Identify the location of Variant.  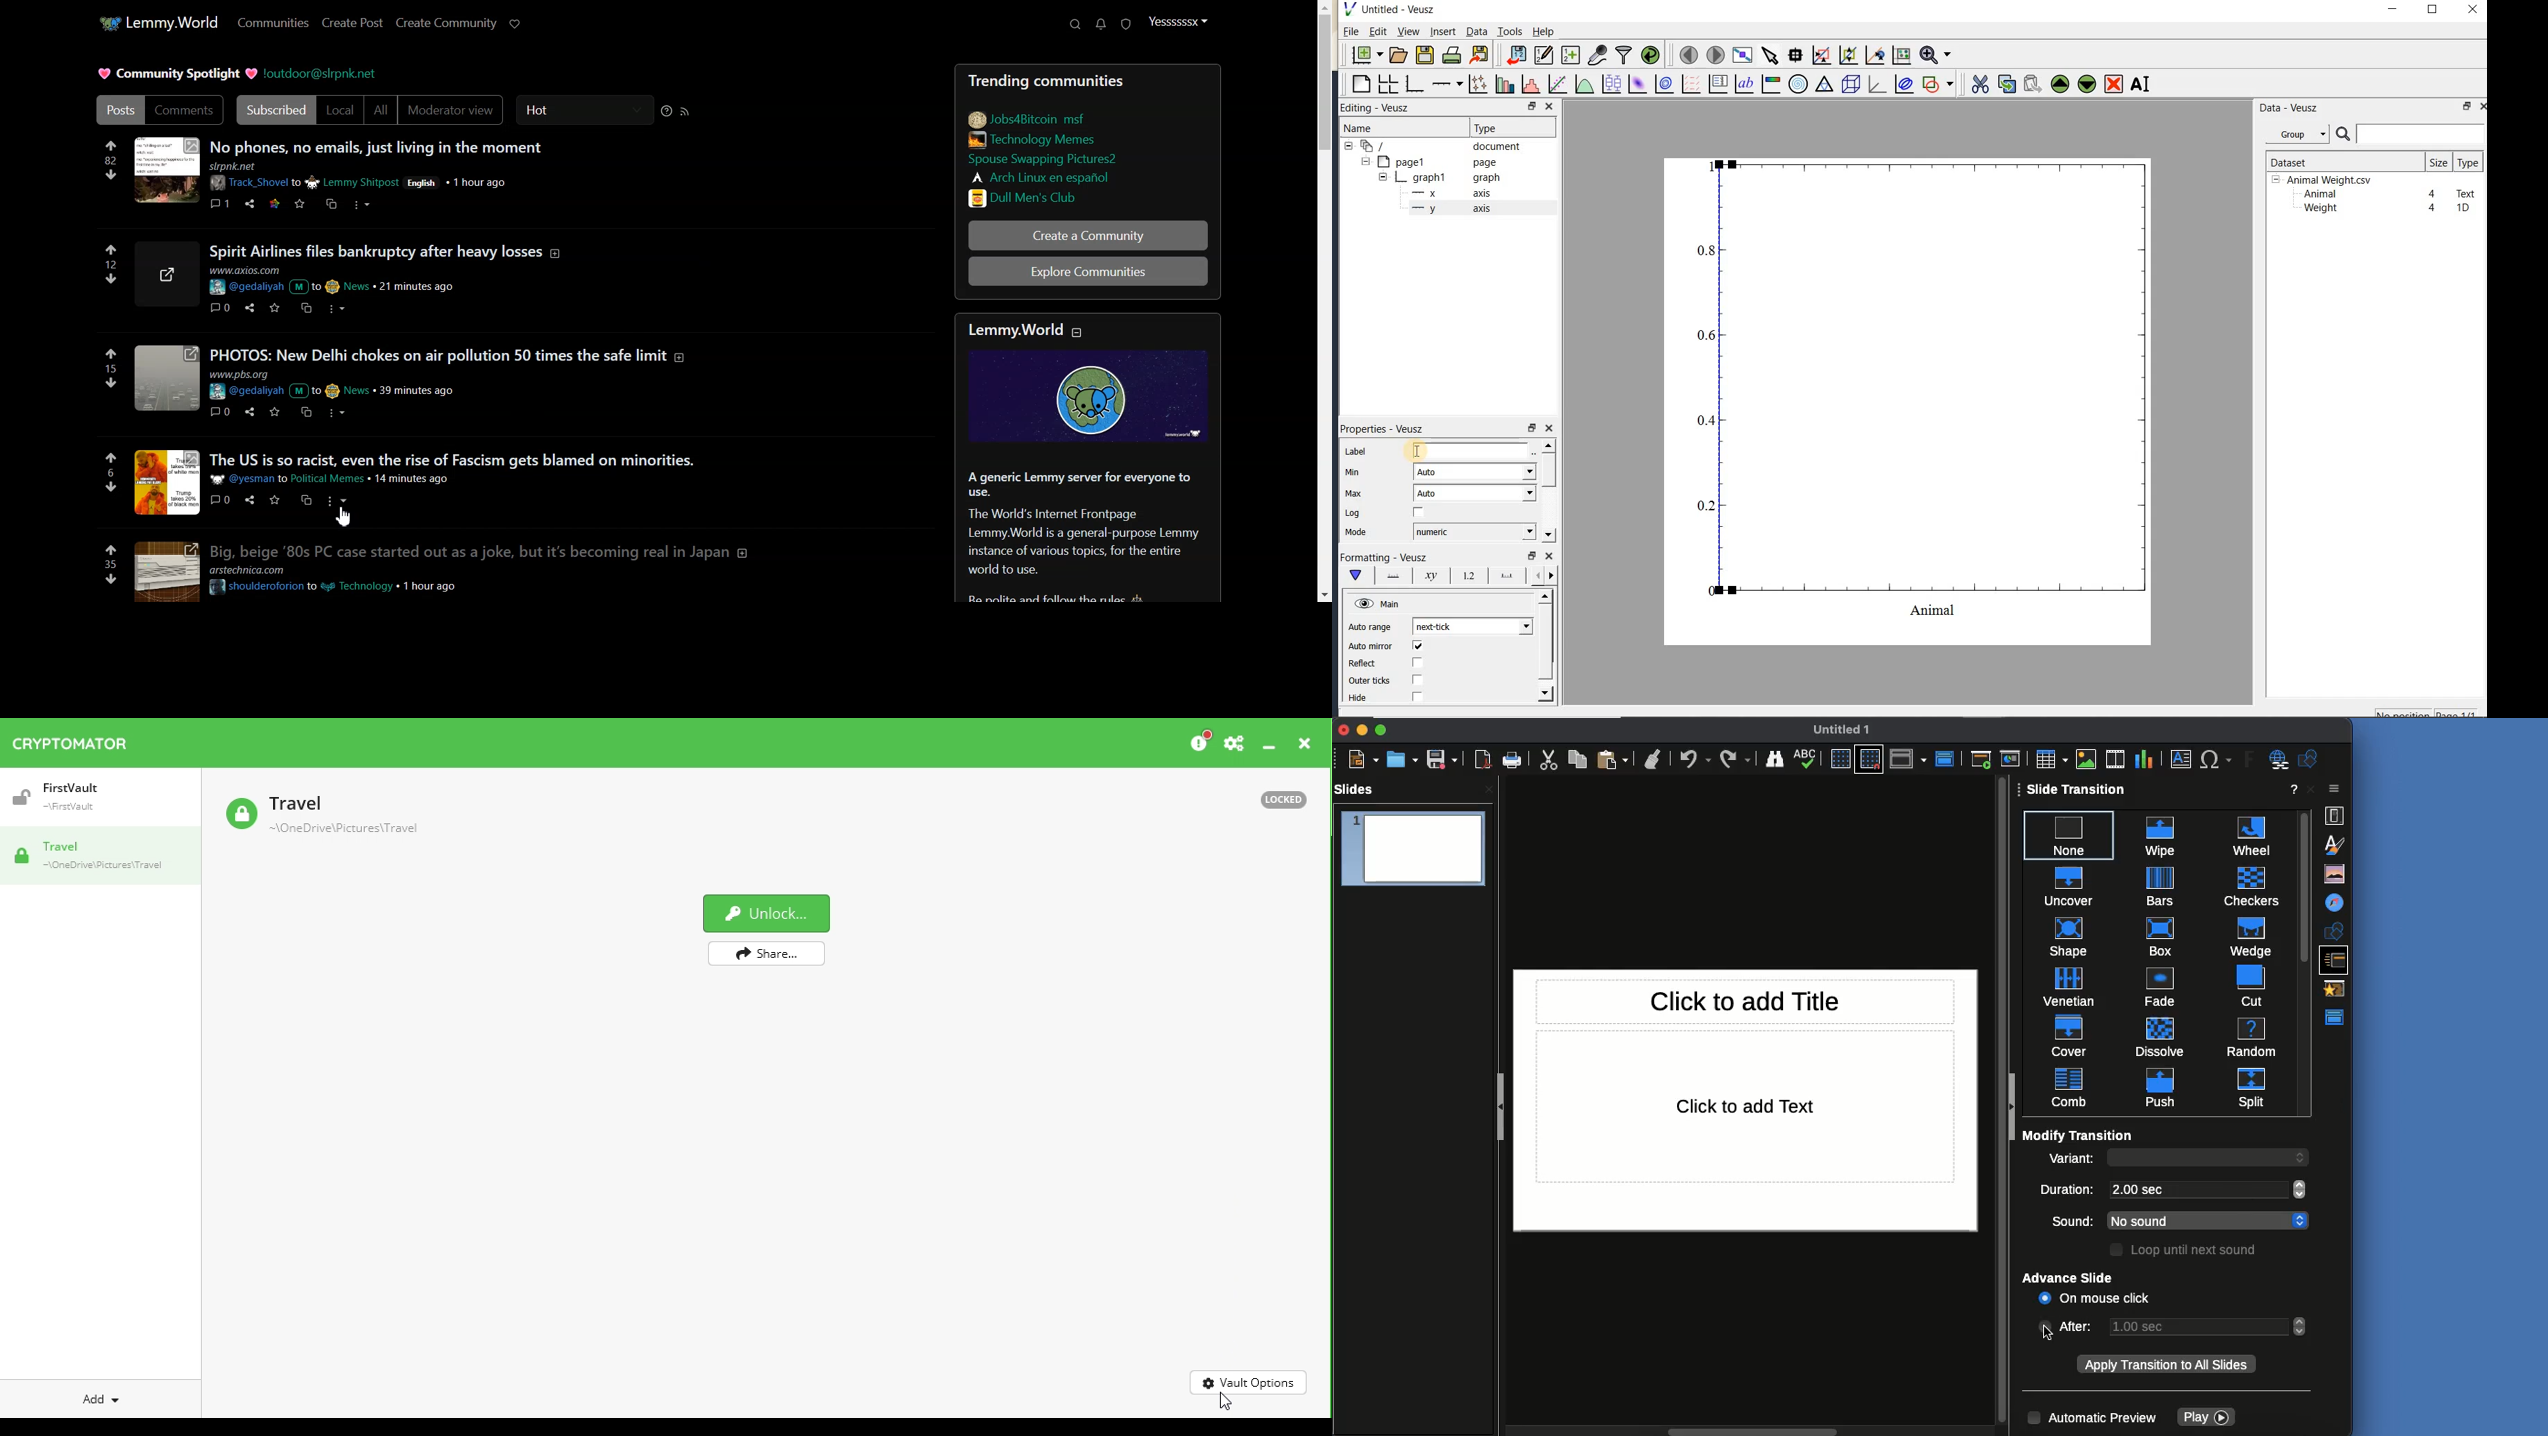
(2072, 1161).